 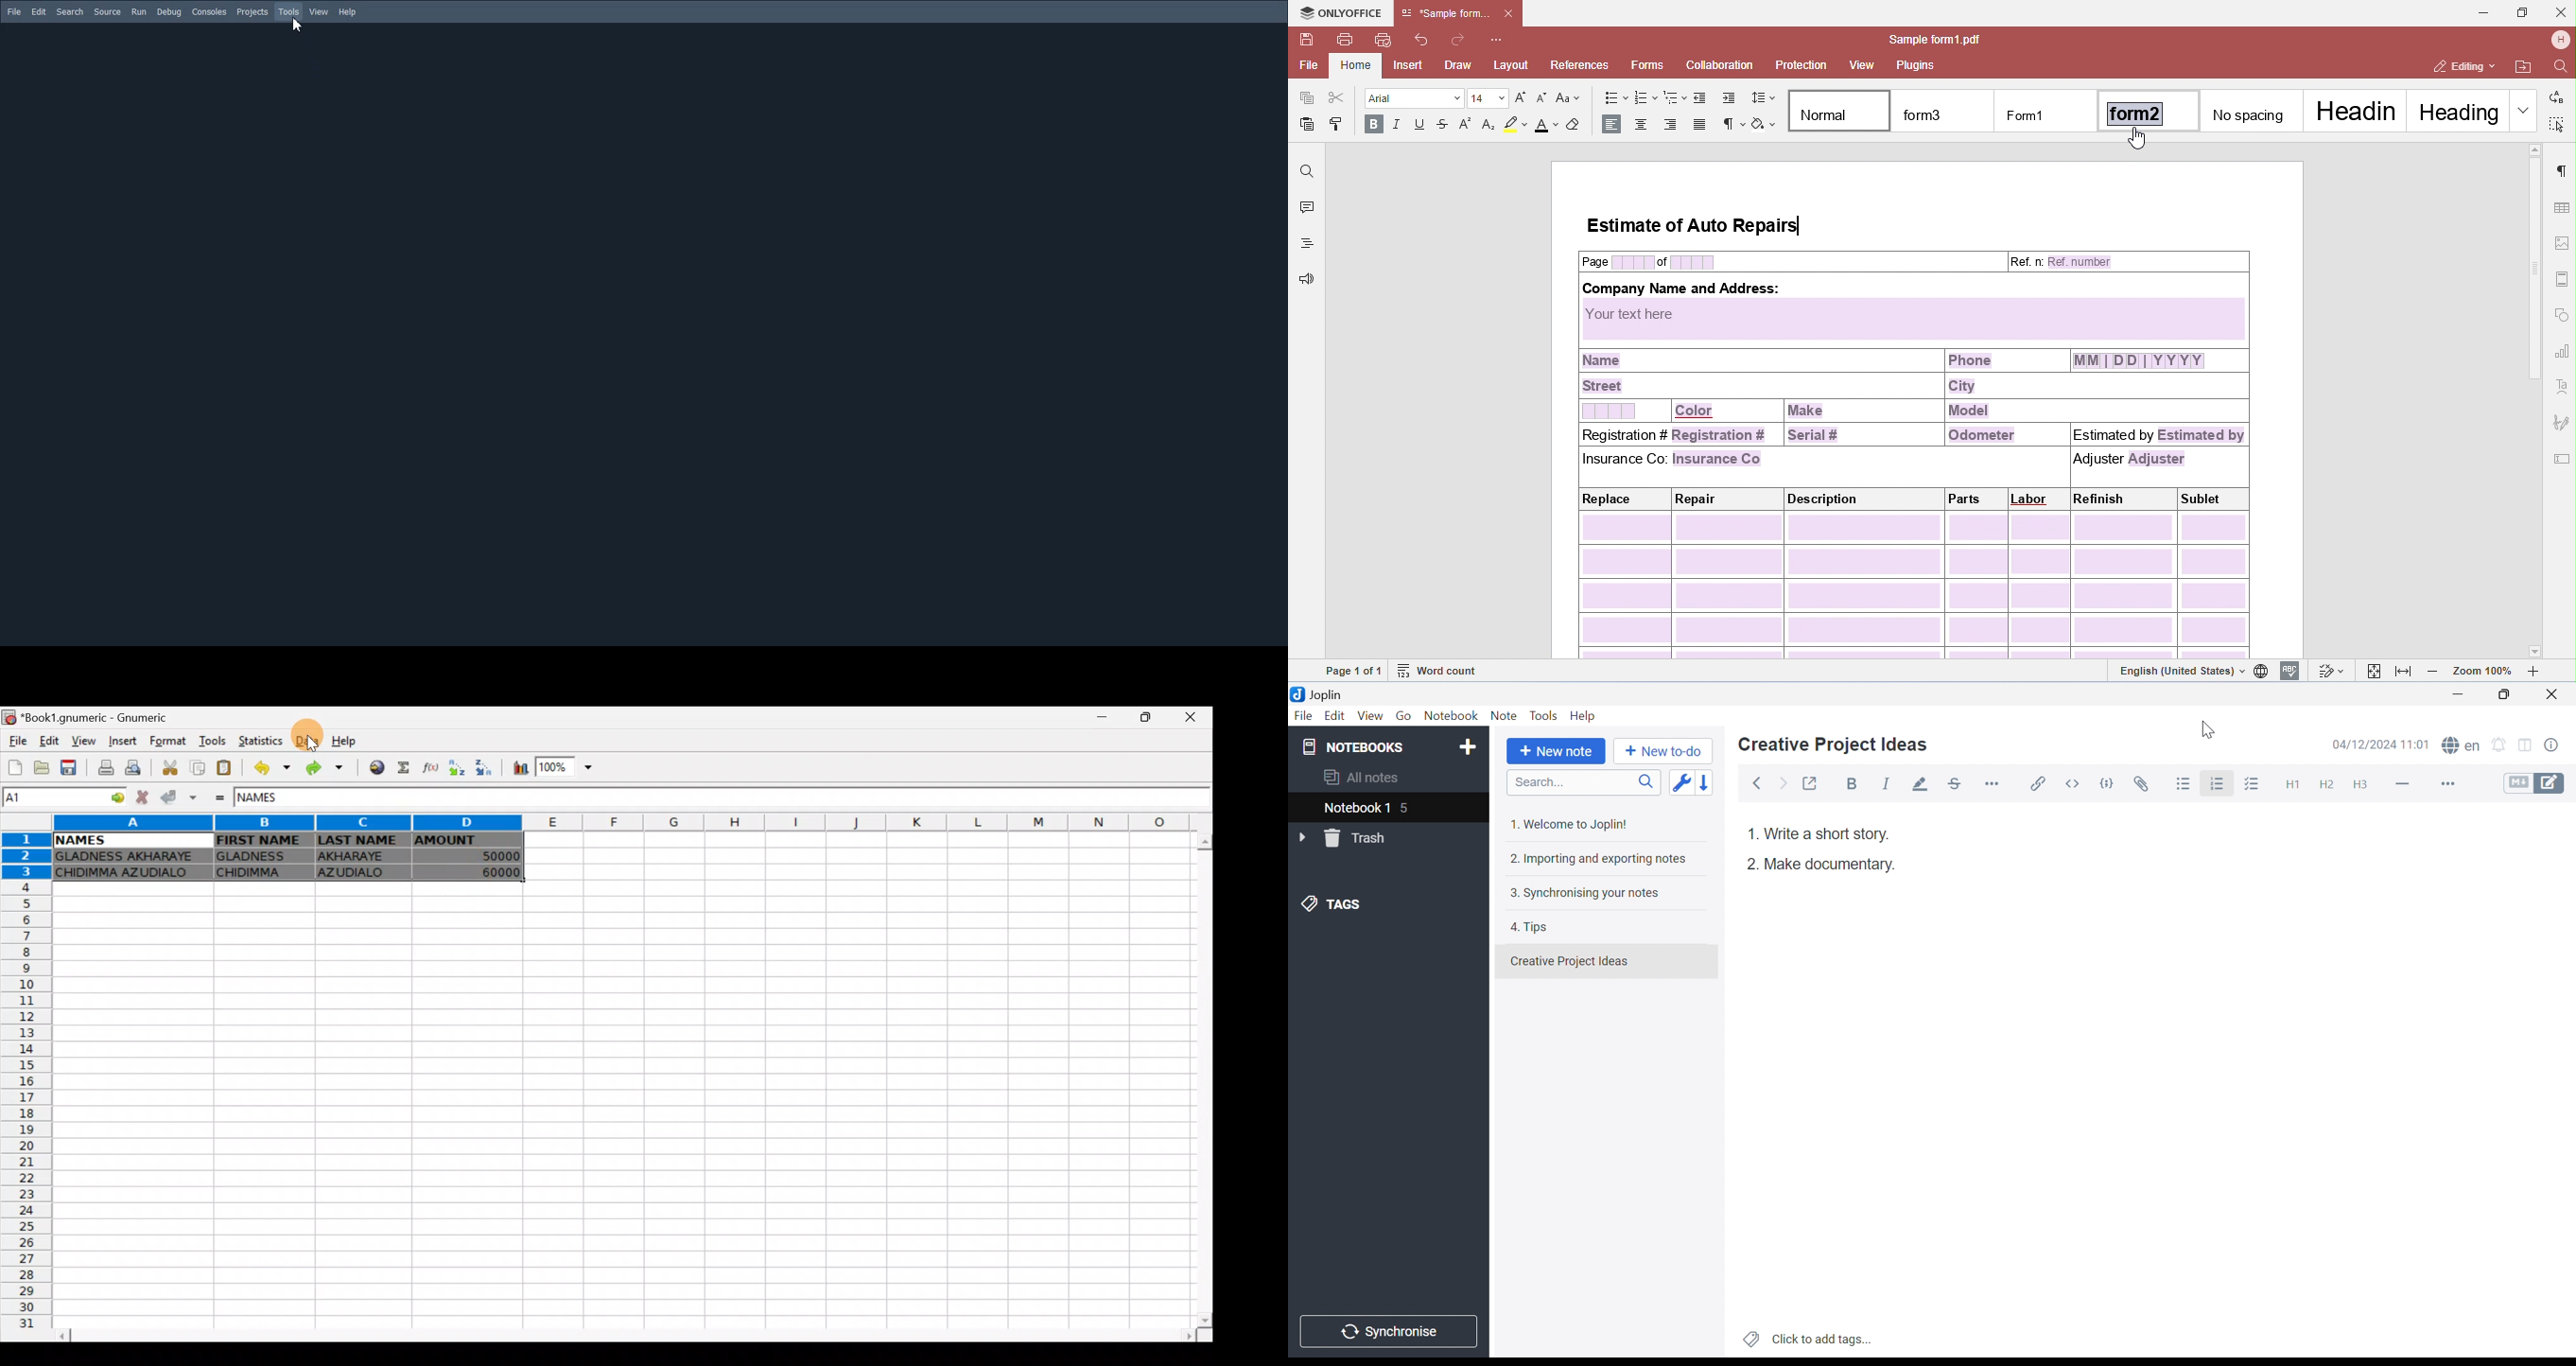 What do you see at coordinates (1888, 785) in the screenshot?
I see `Italic` at bounding box center [1888, 785].